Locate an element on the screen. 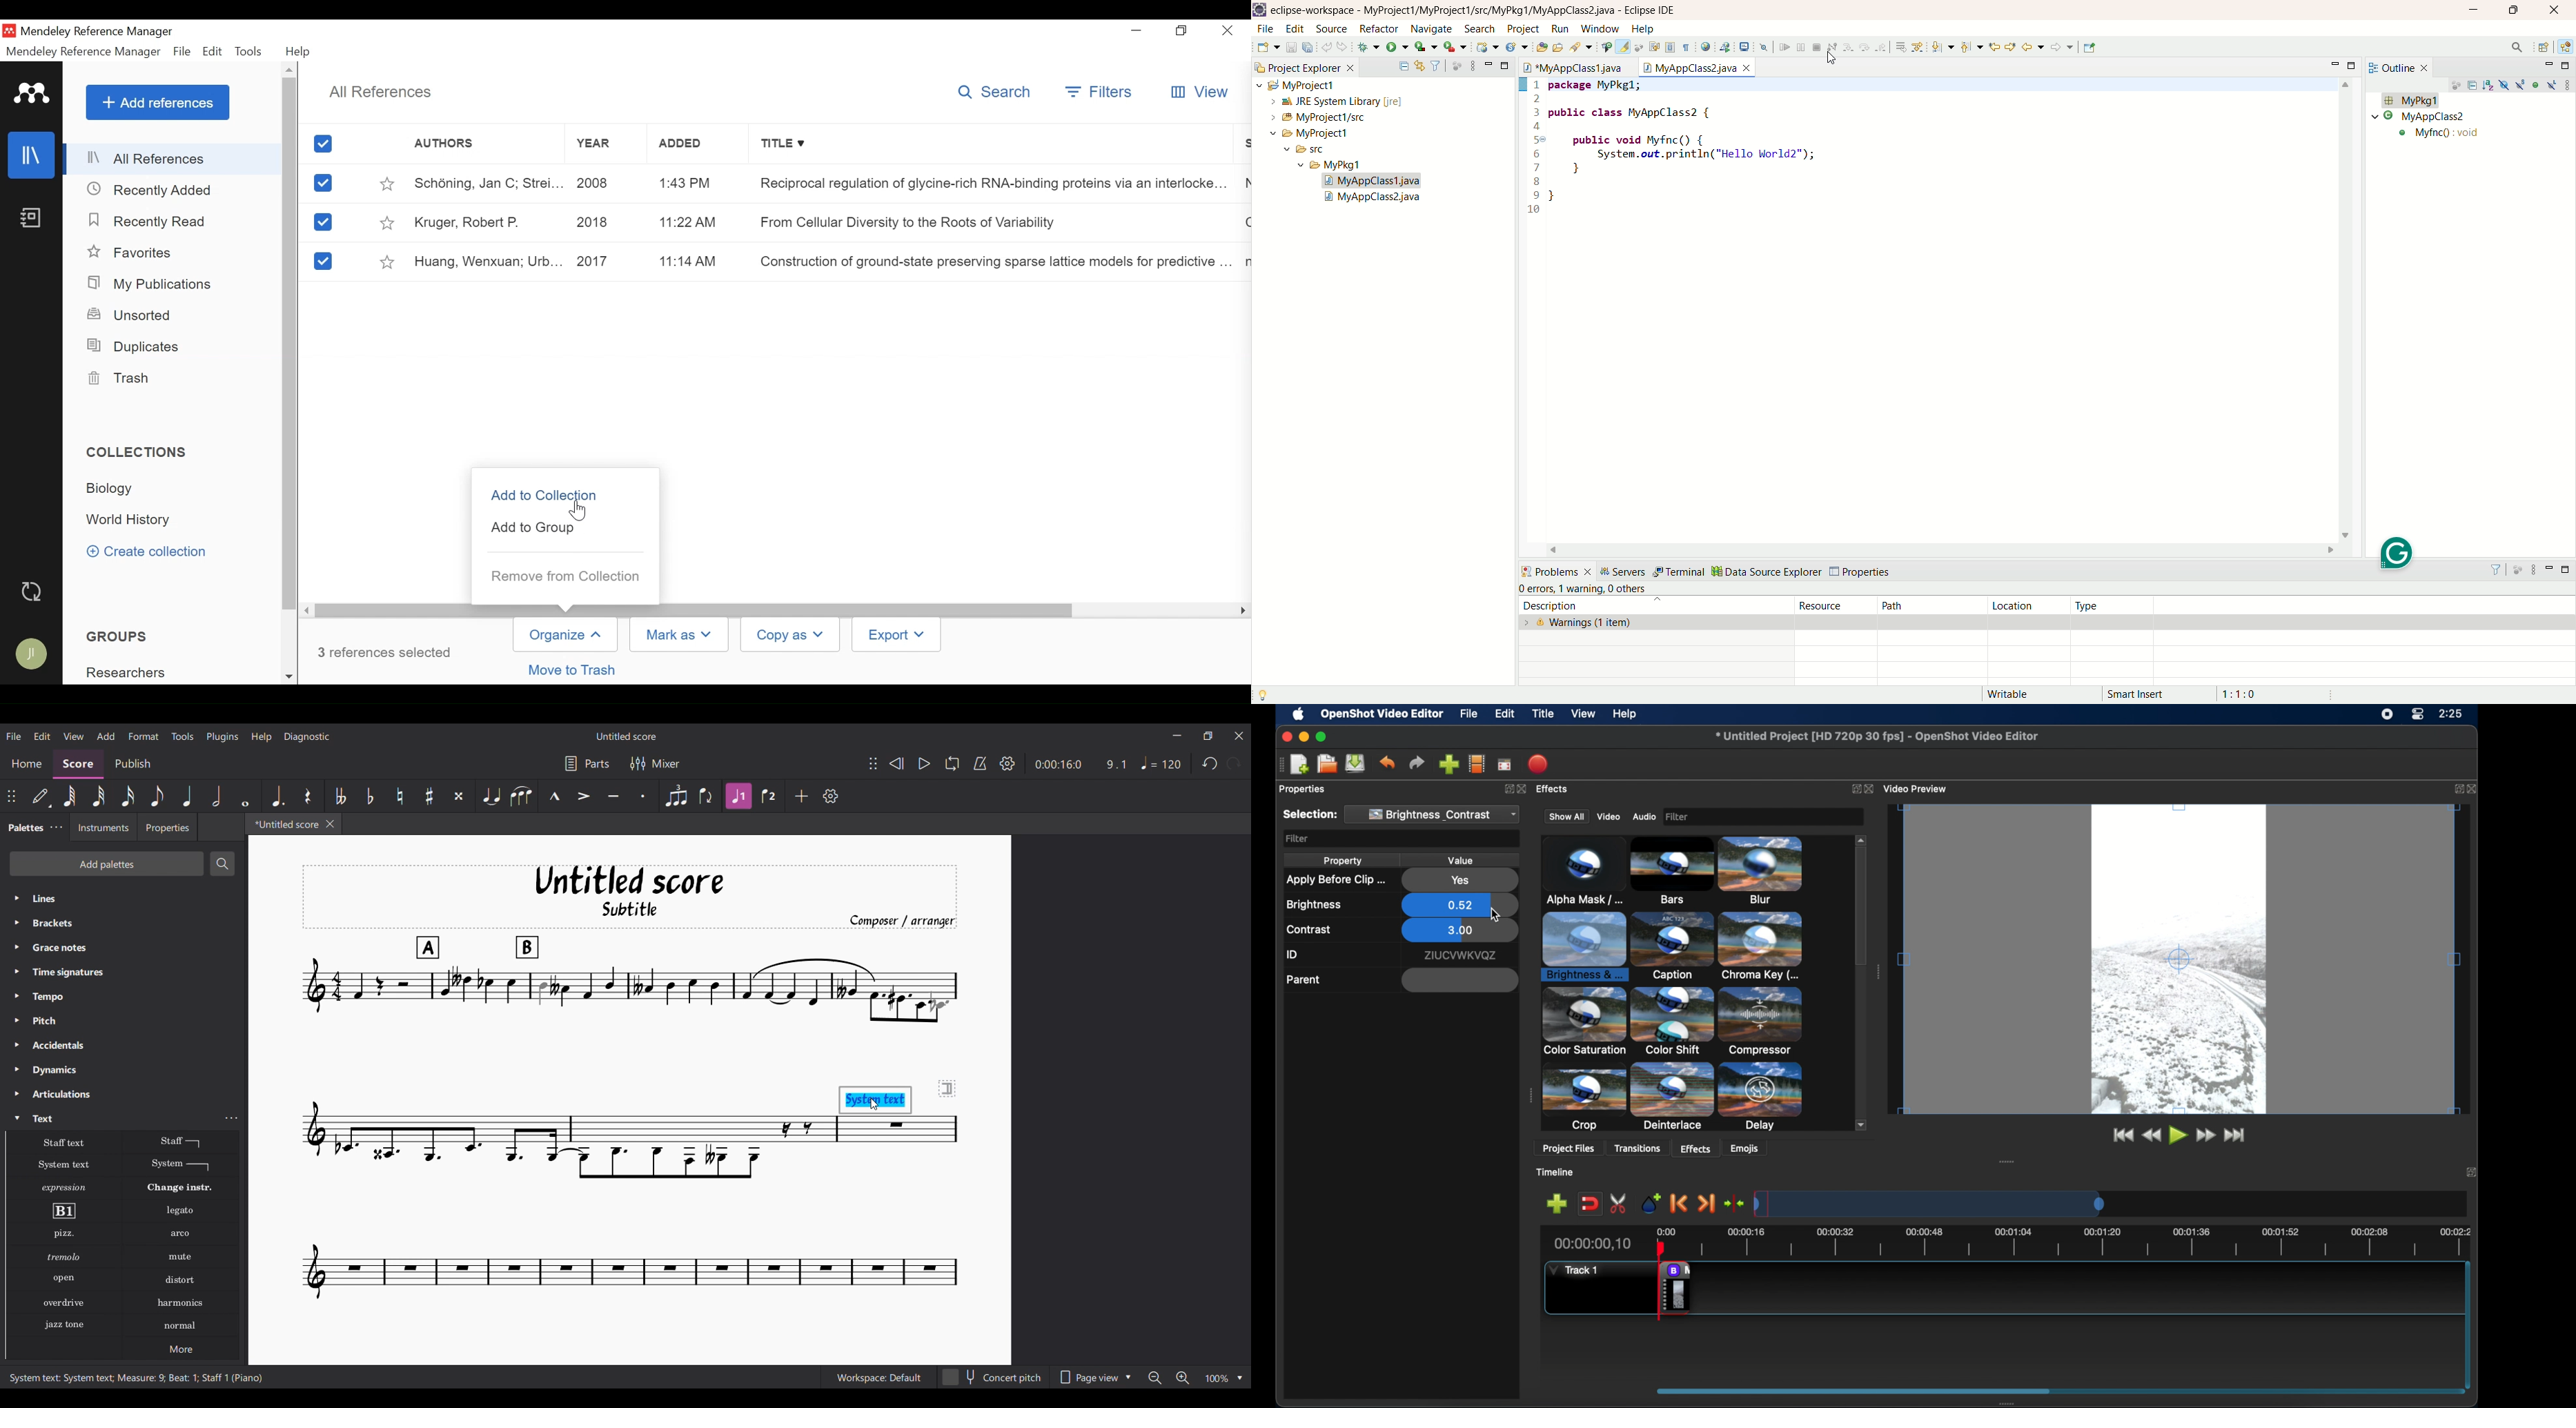 The height and width of the screenshot is (1428, 2576). Collection is located at coordinates (115, 489).